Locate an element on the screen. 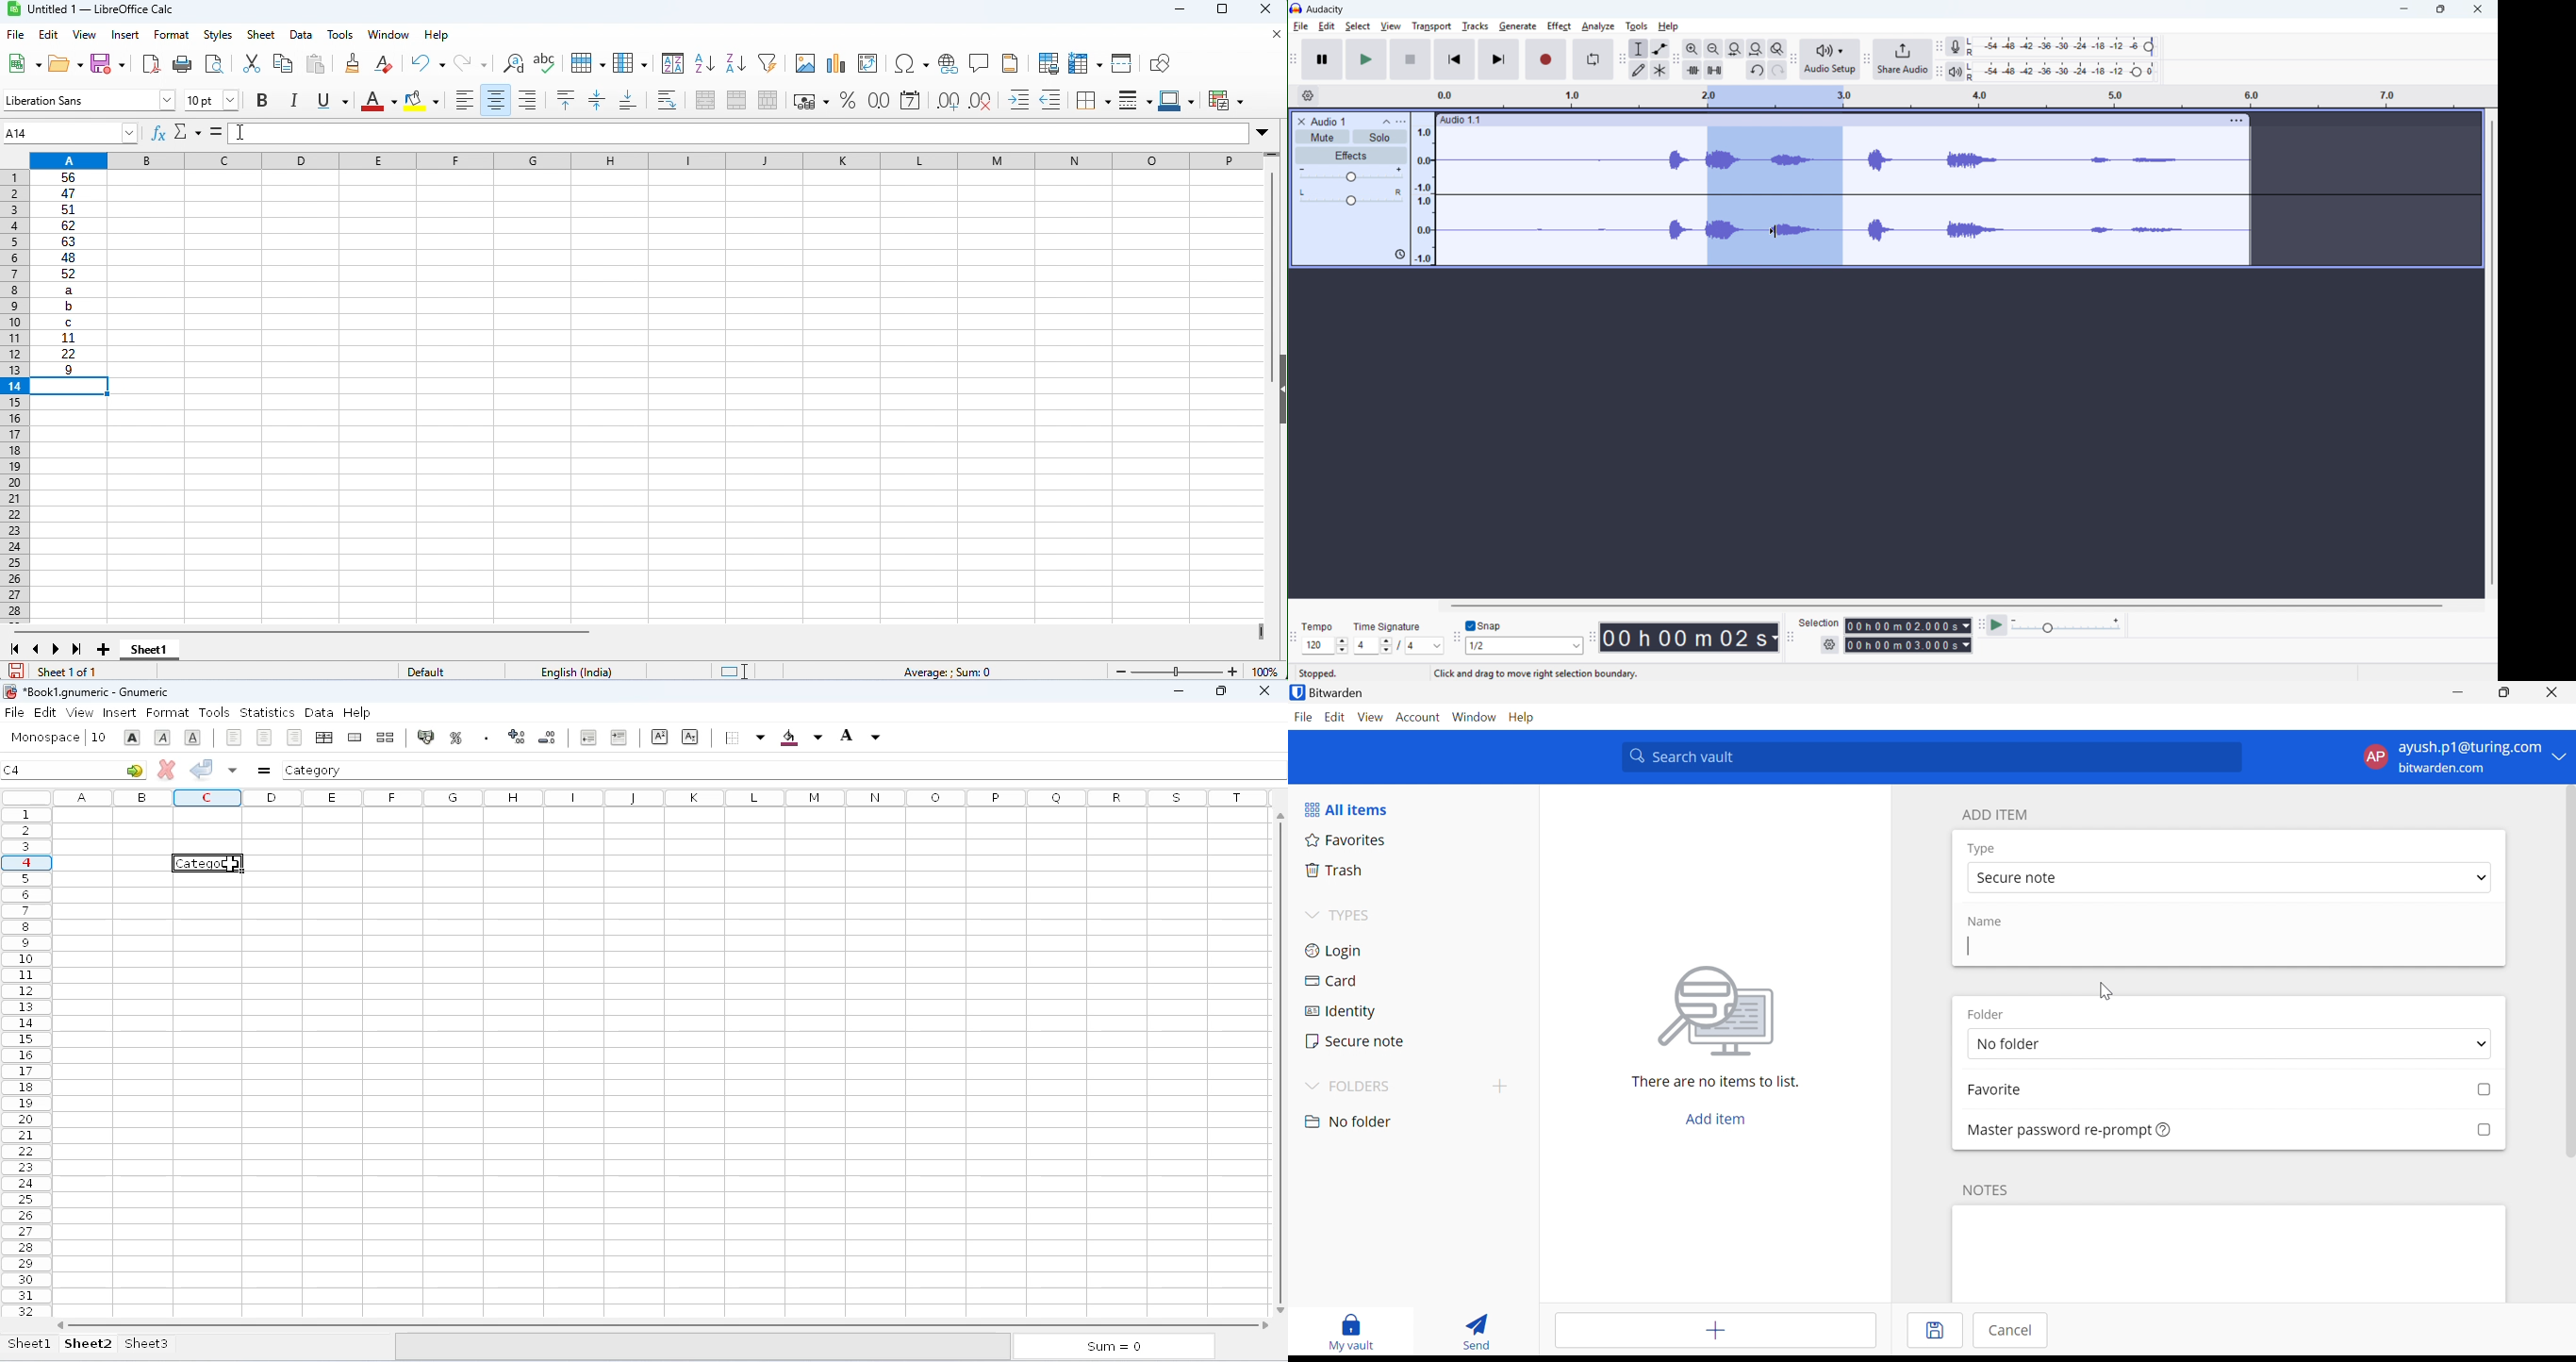  Tempo is located at coordinates (1319, 625).